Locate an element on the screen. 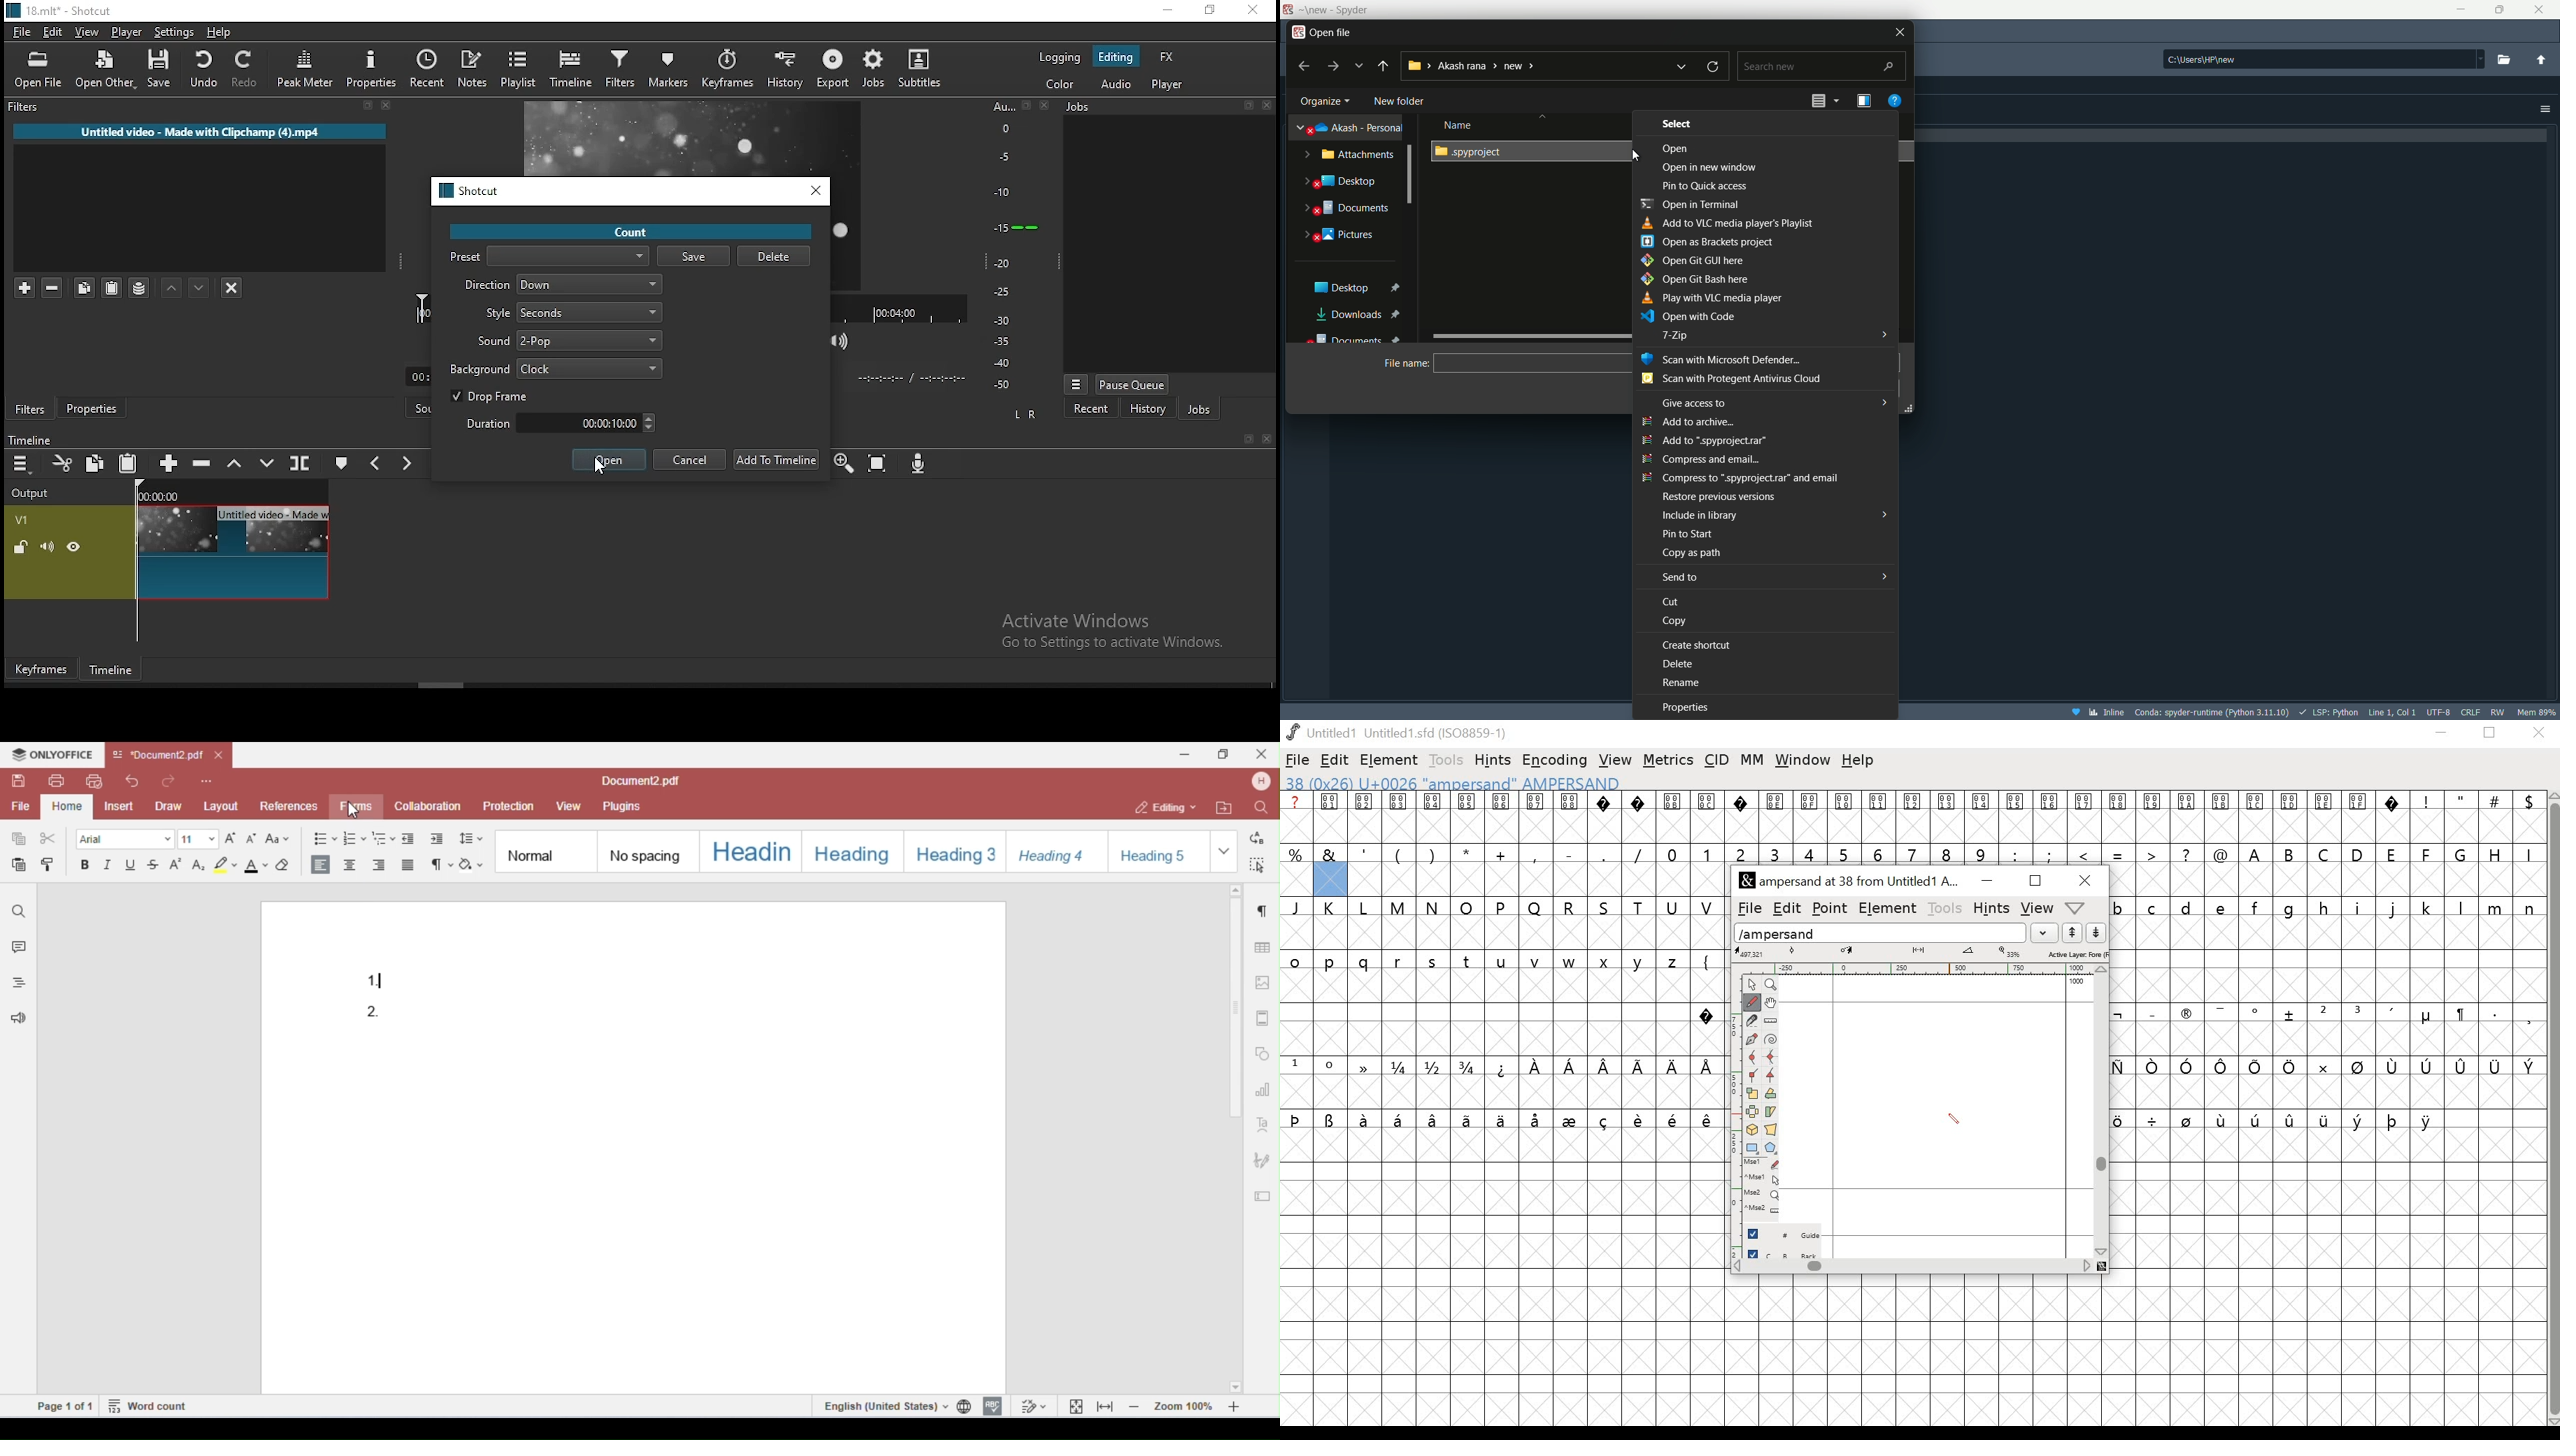 The height and width of the screenshot is (1456, 2576). memory usage is located at coordinates (2536, 713).